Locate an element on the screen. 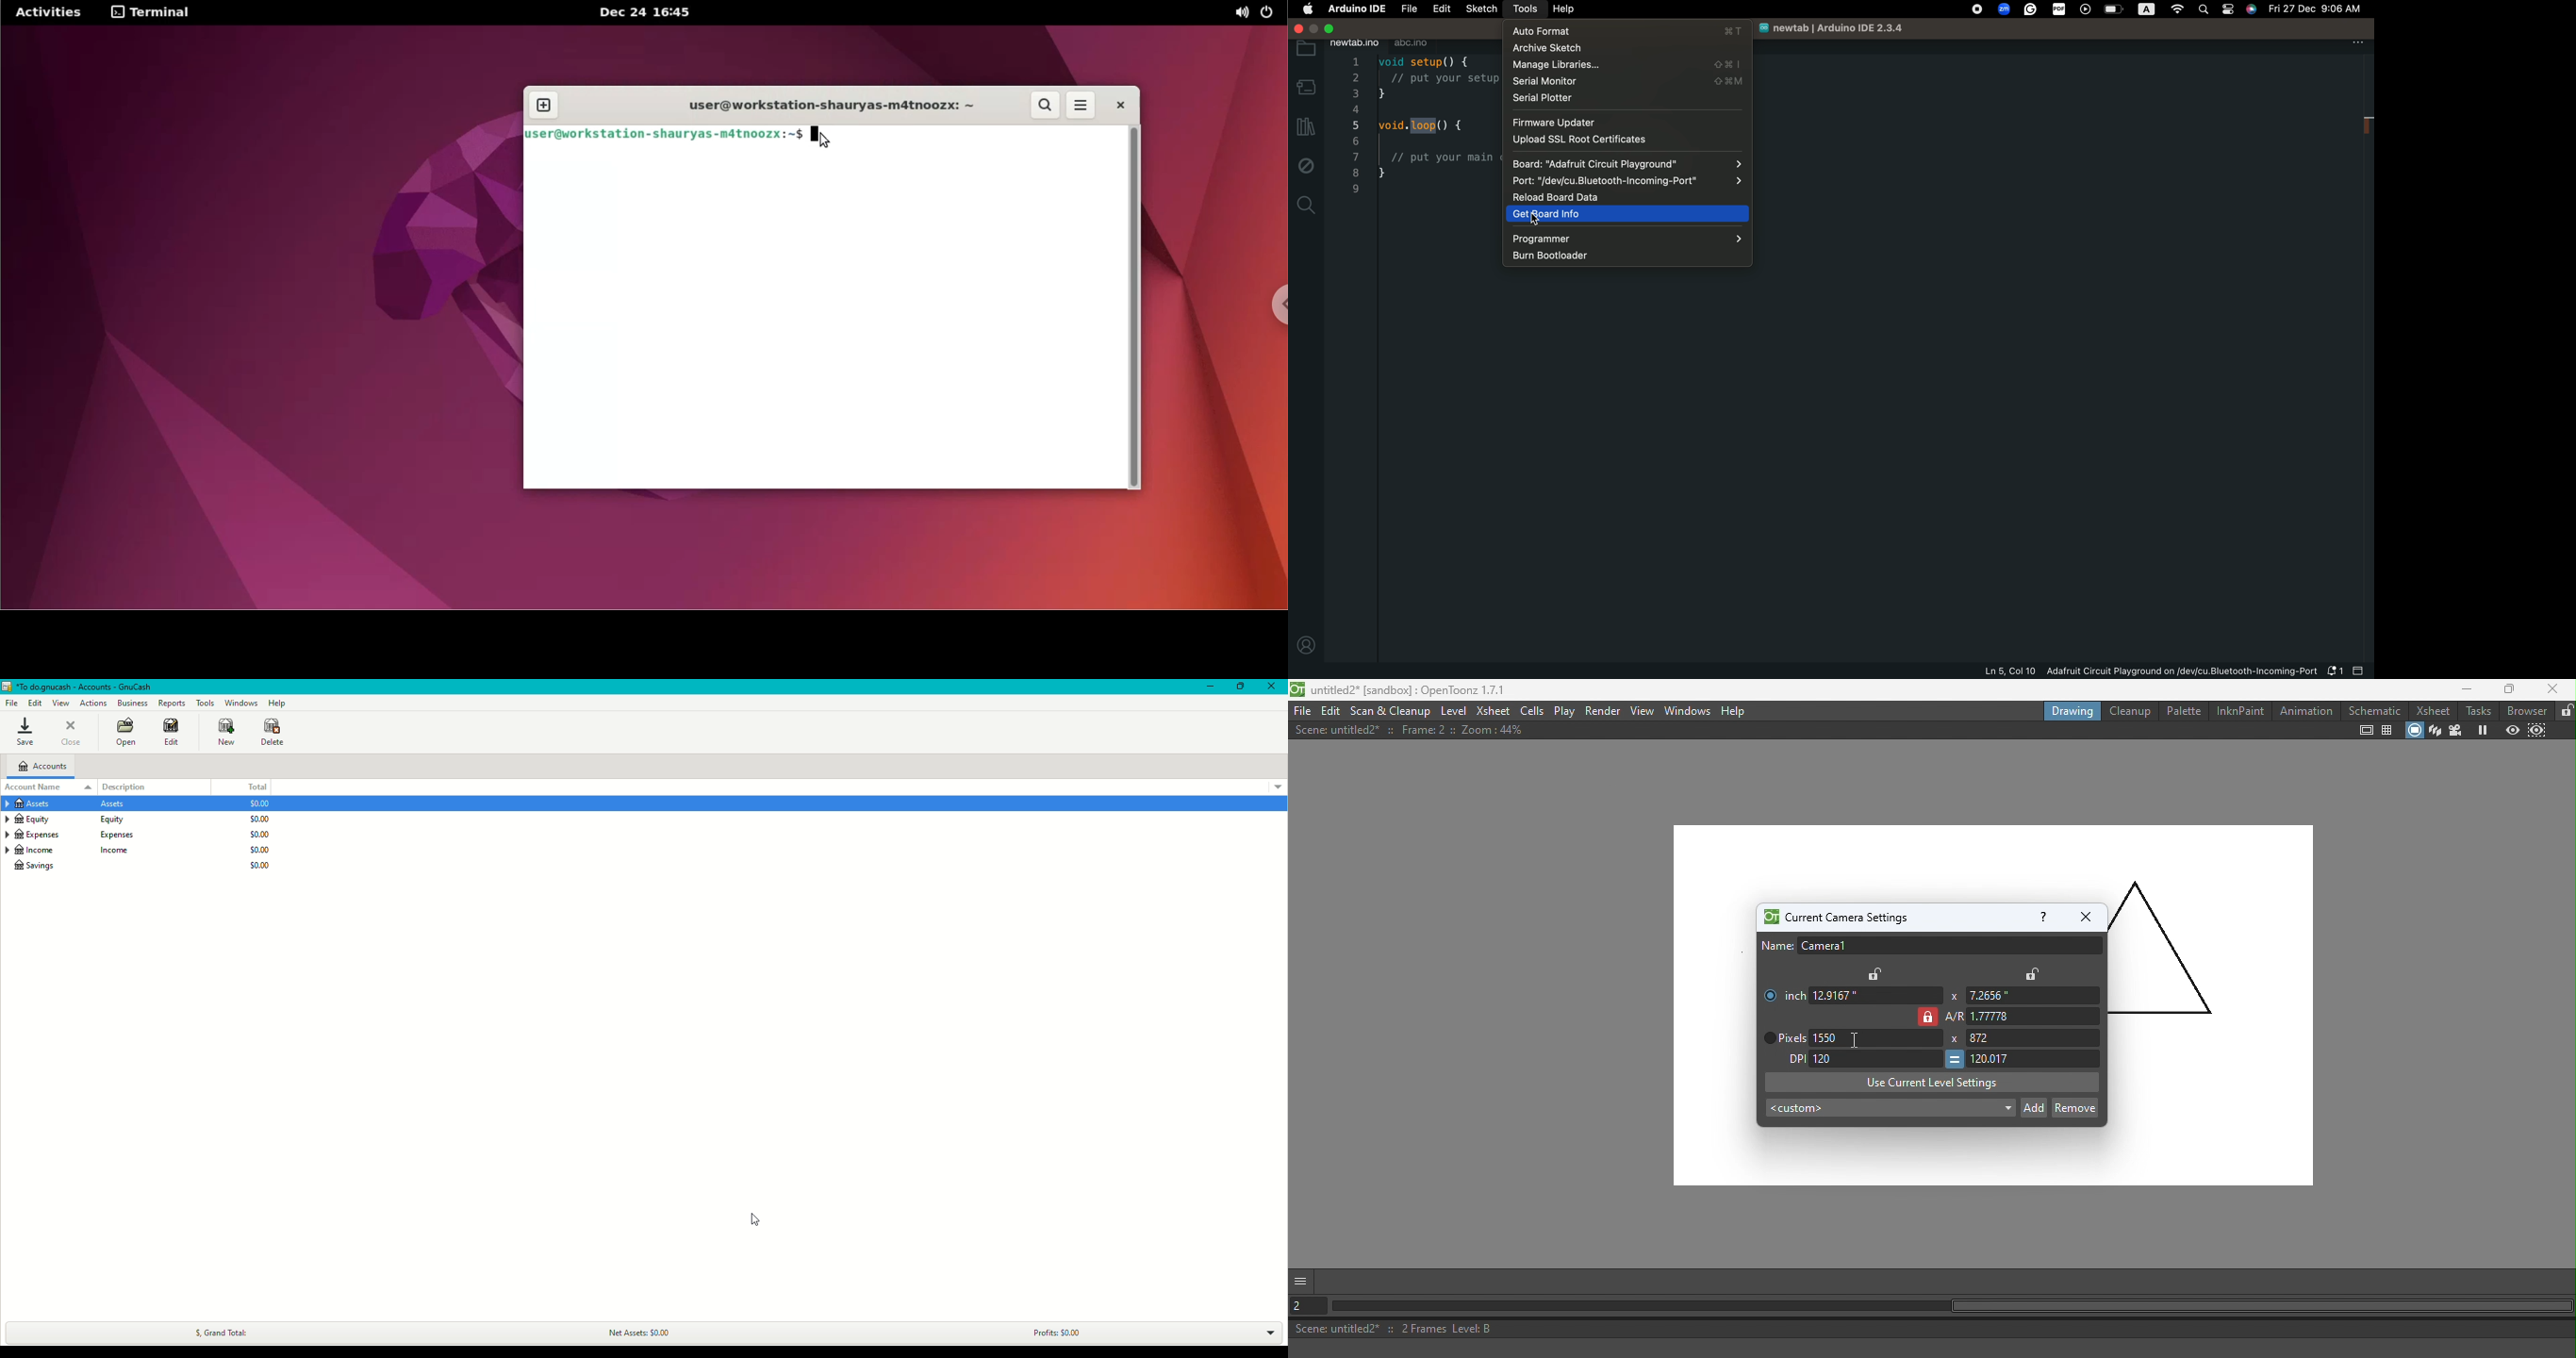 The image size is (2576, 1372). Assets is located at coordinates (71, 805).